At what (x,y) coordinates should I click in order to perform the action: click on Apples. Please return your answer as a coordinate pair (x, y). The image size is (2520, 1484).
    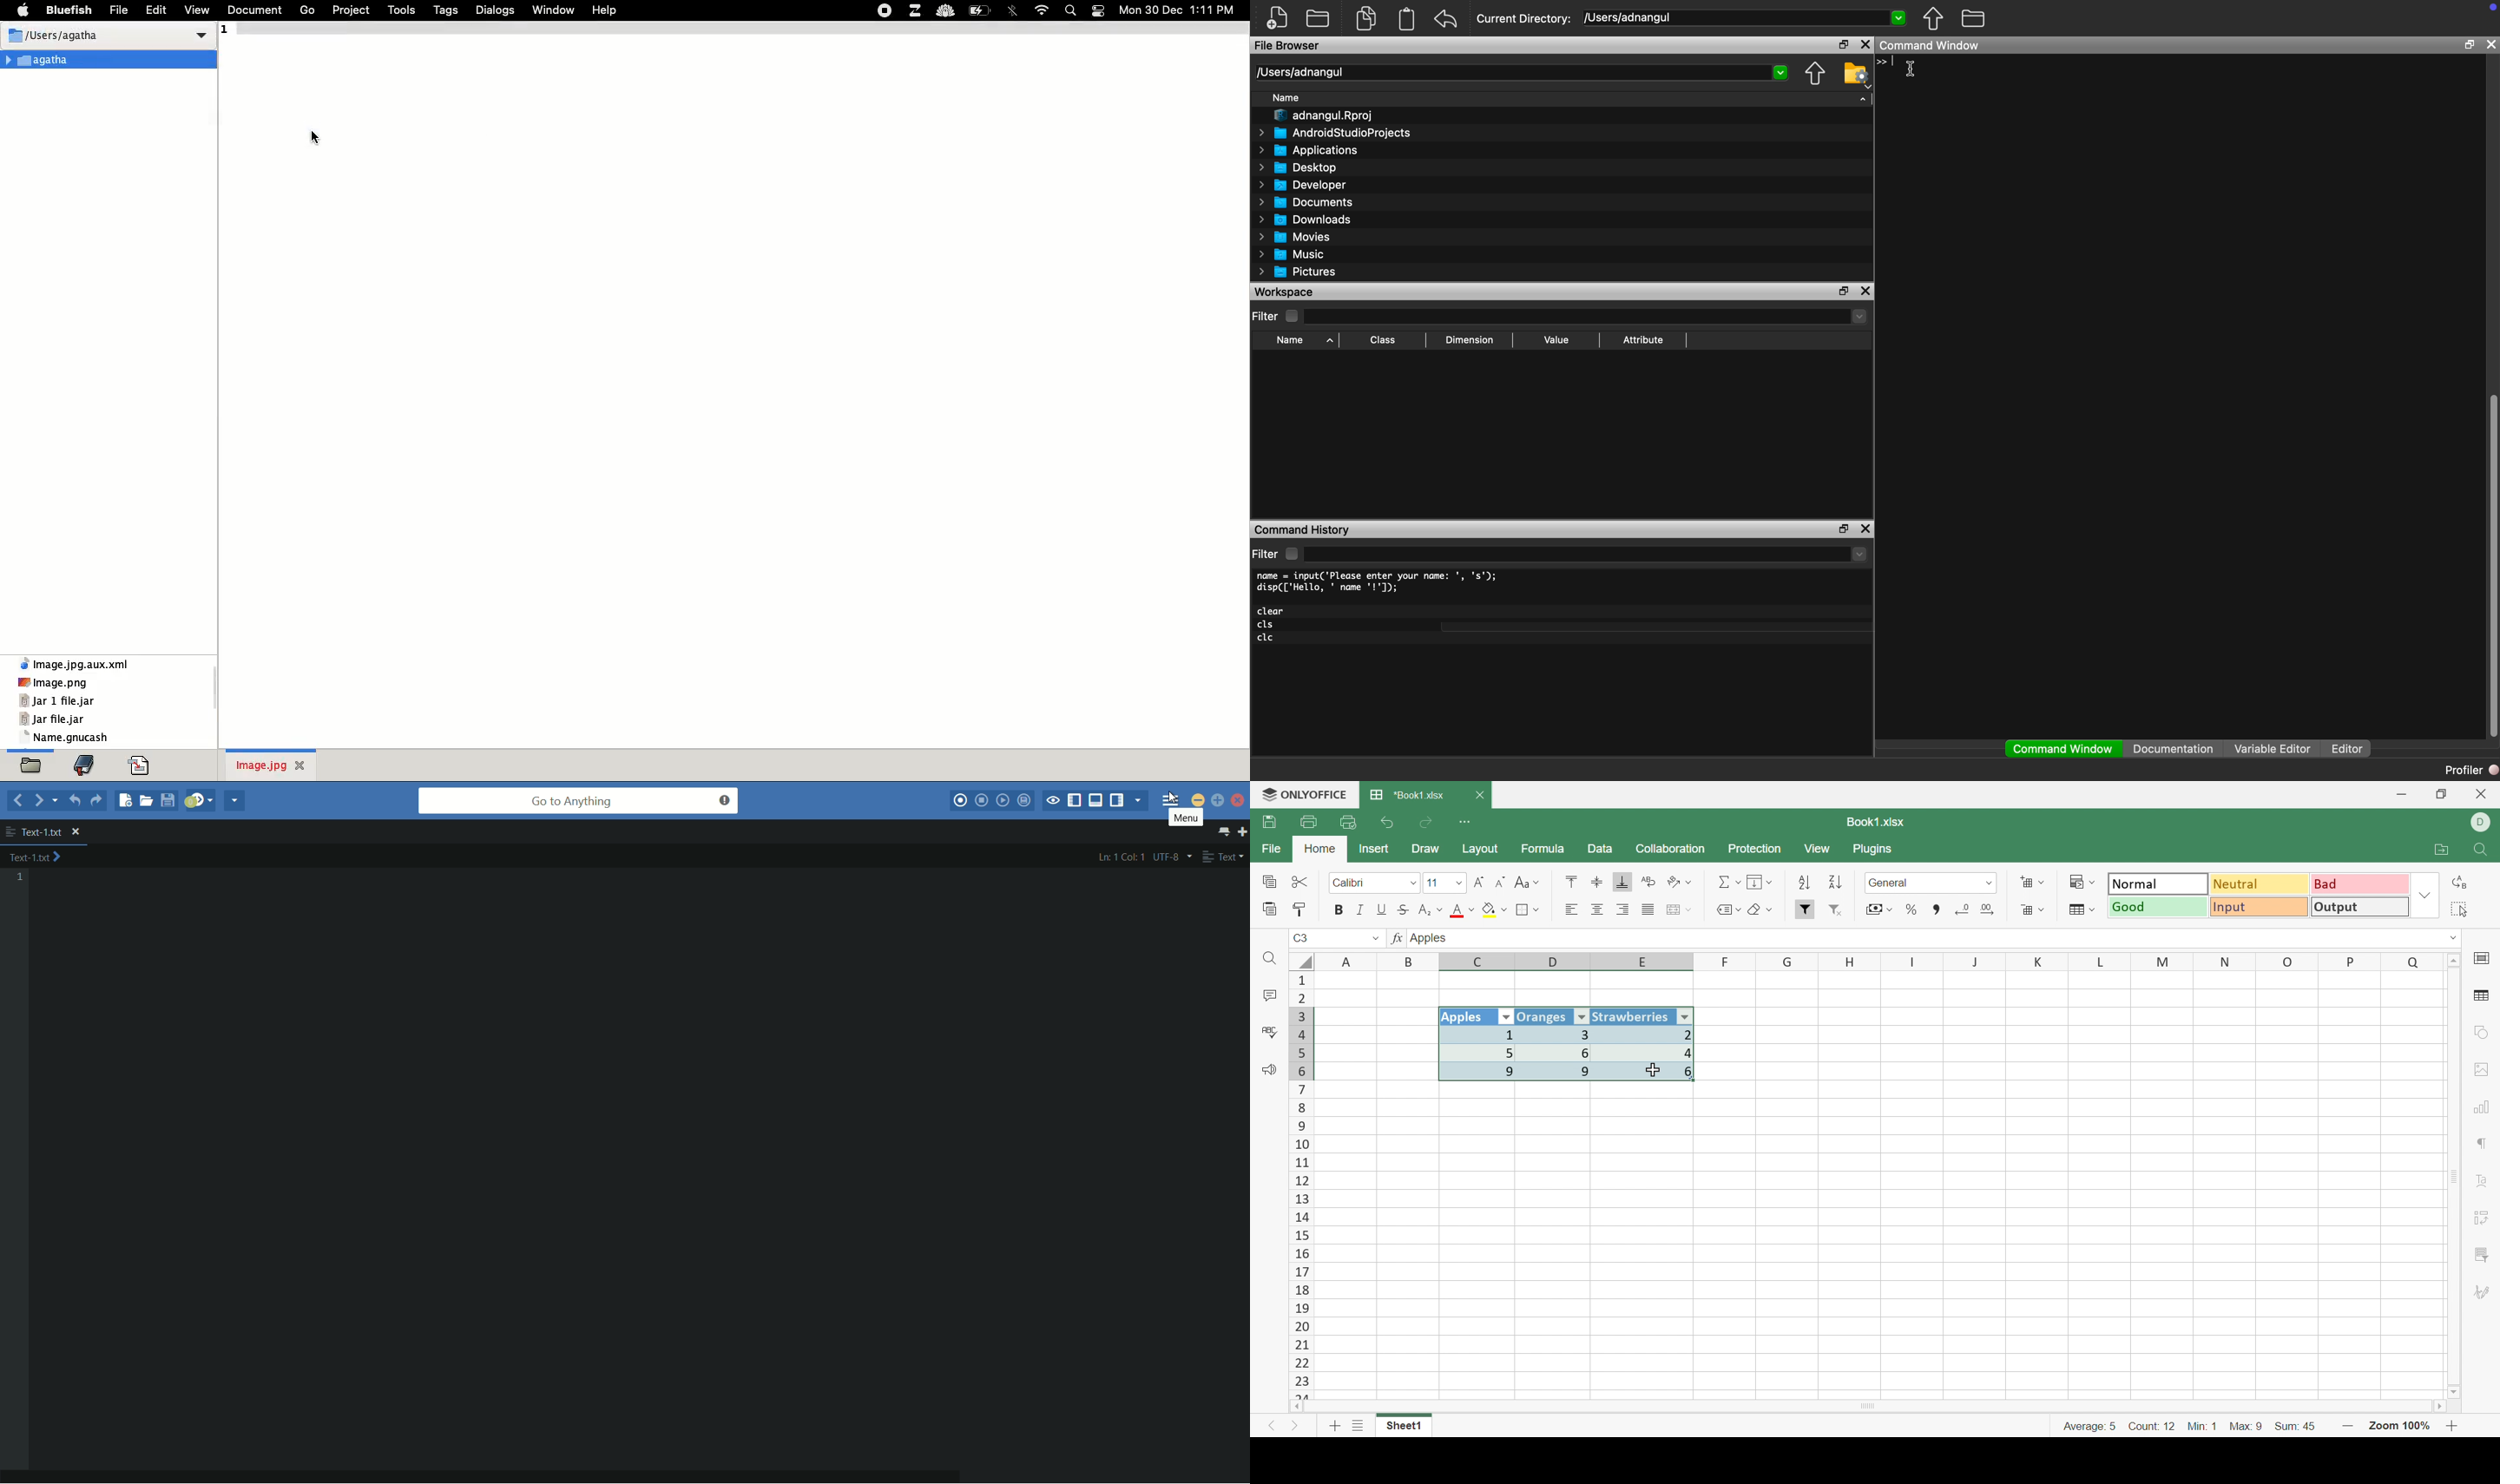
    Looking at the image, I should click on (1467, 1017).